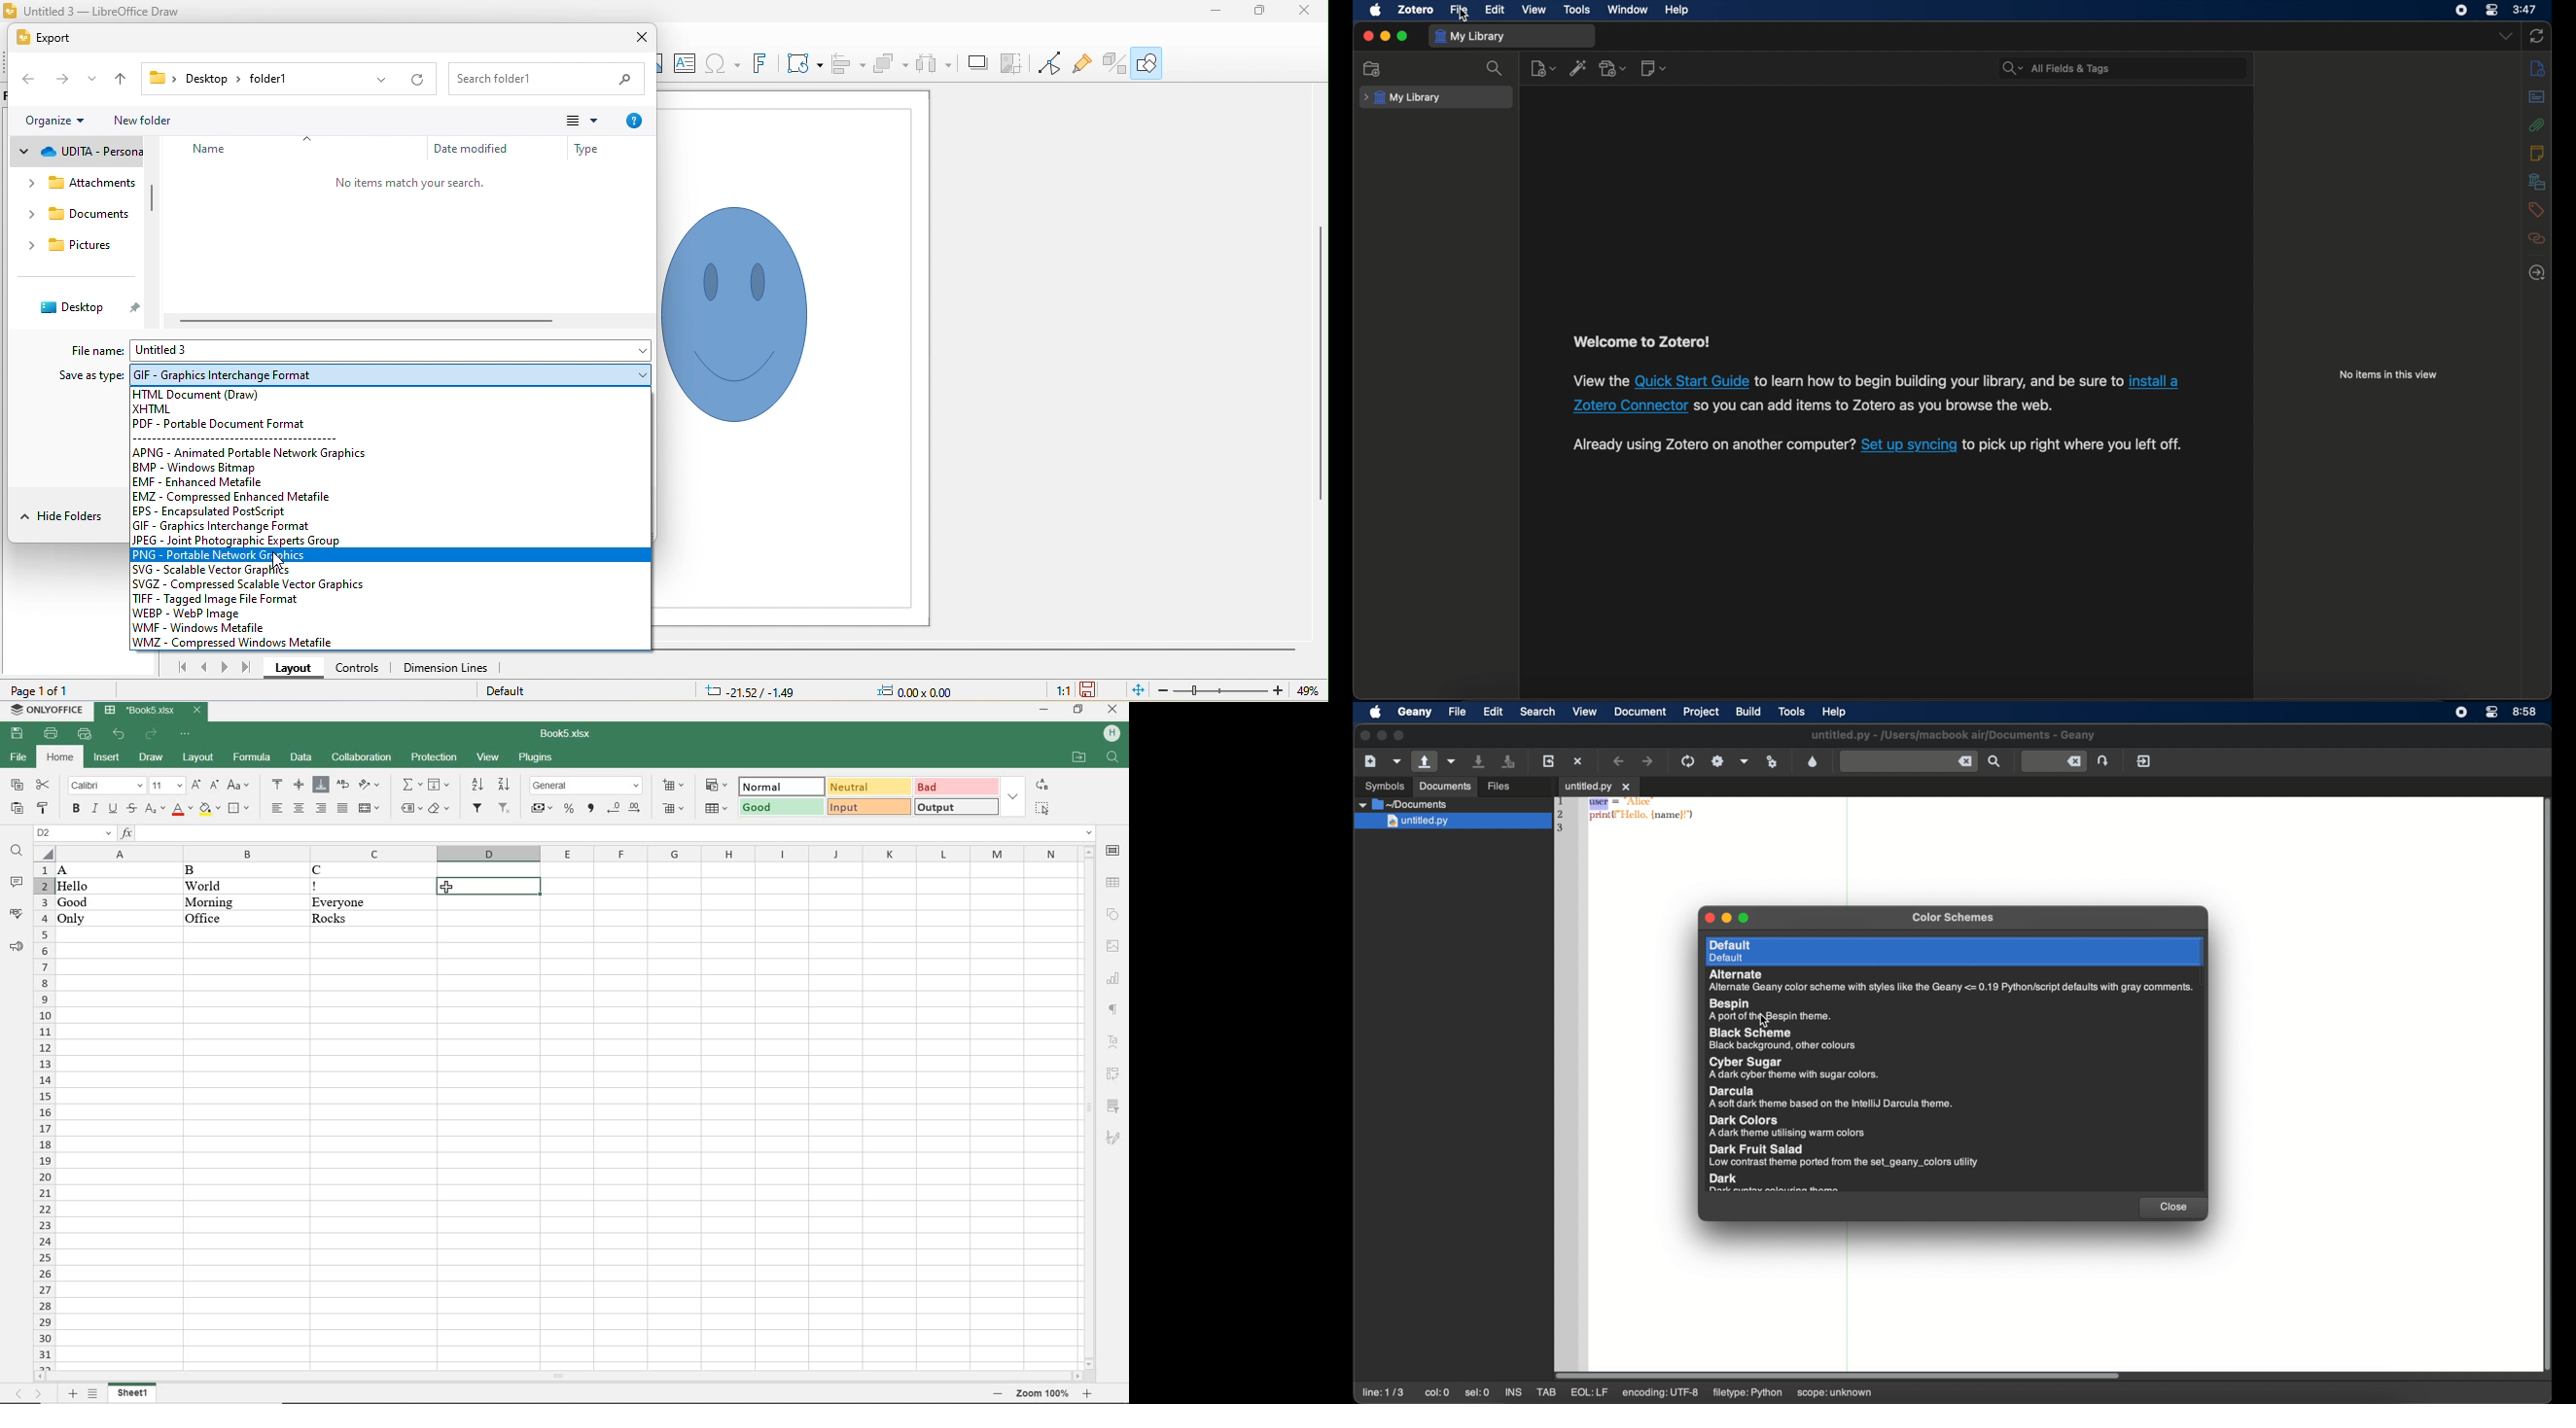 The width and height of the screenshot is (2576, 1428). Describe the element at coordinates (1640, 341) in the screenshot. I see `welcome to zotero` at that location.